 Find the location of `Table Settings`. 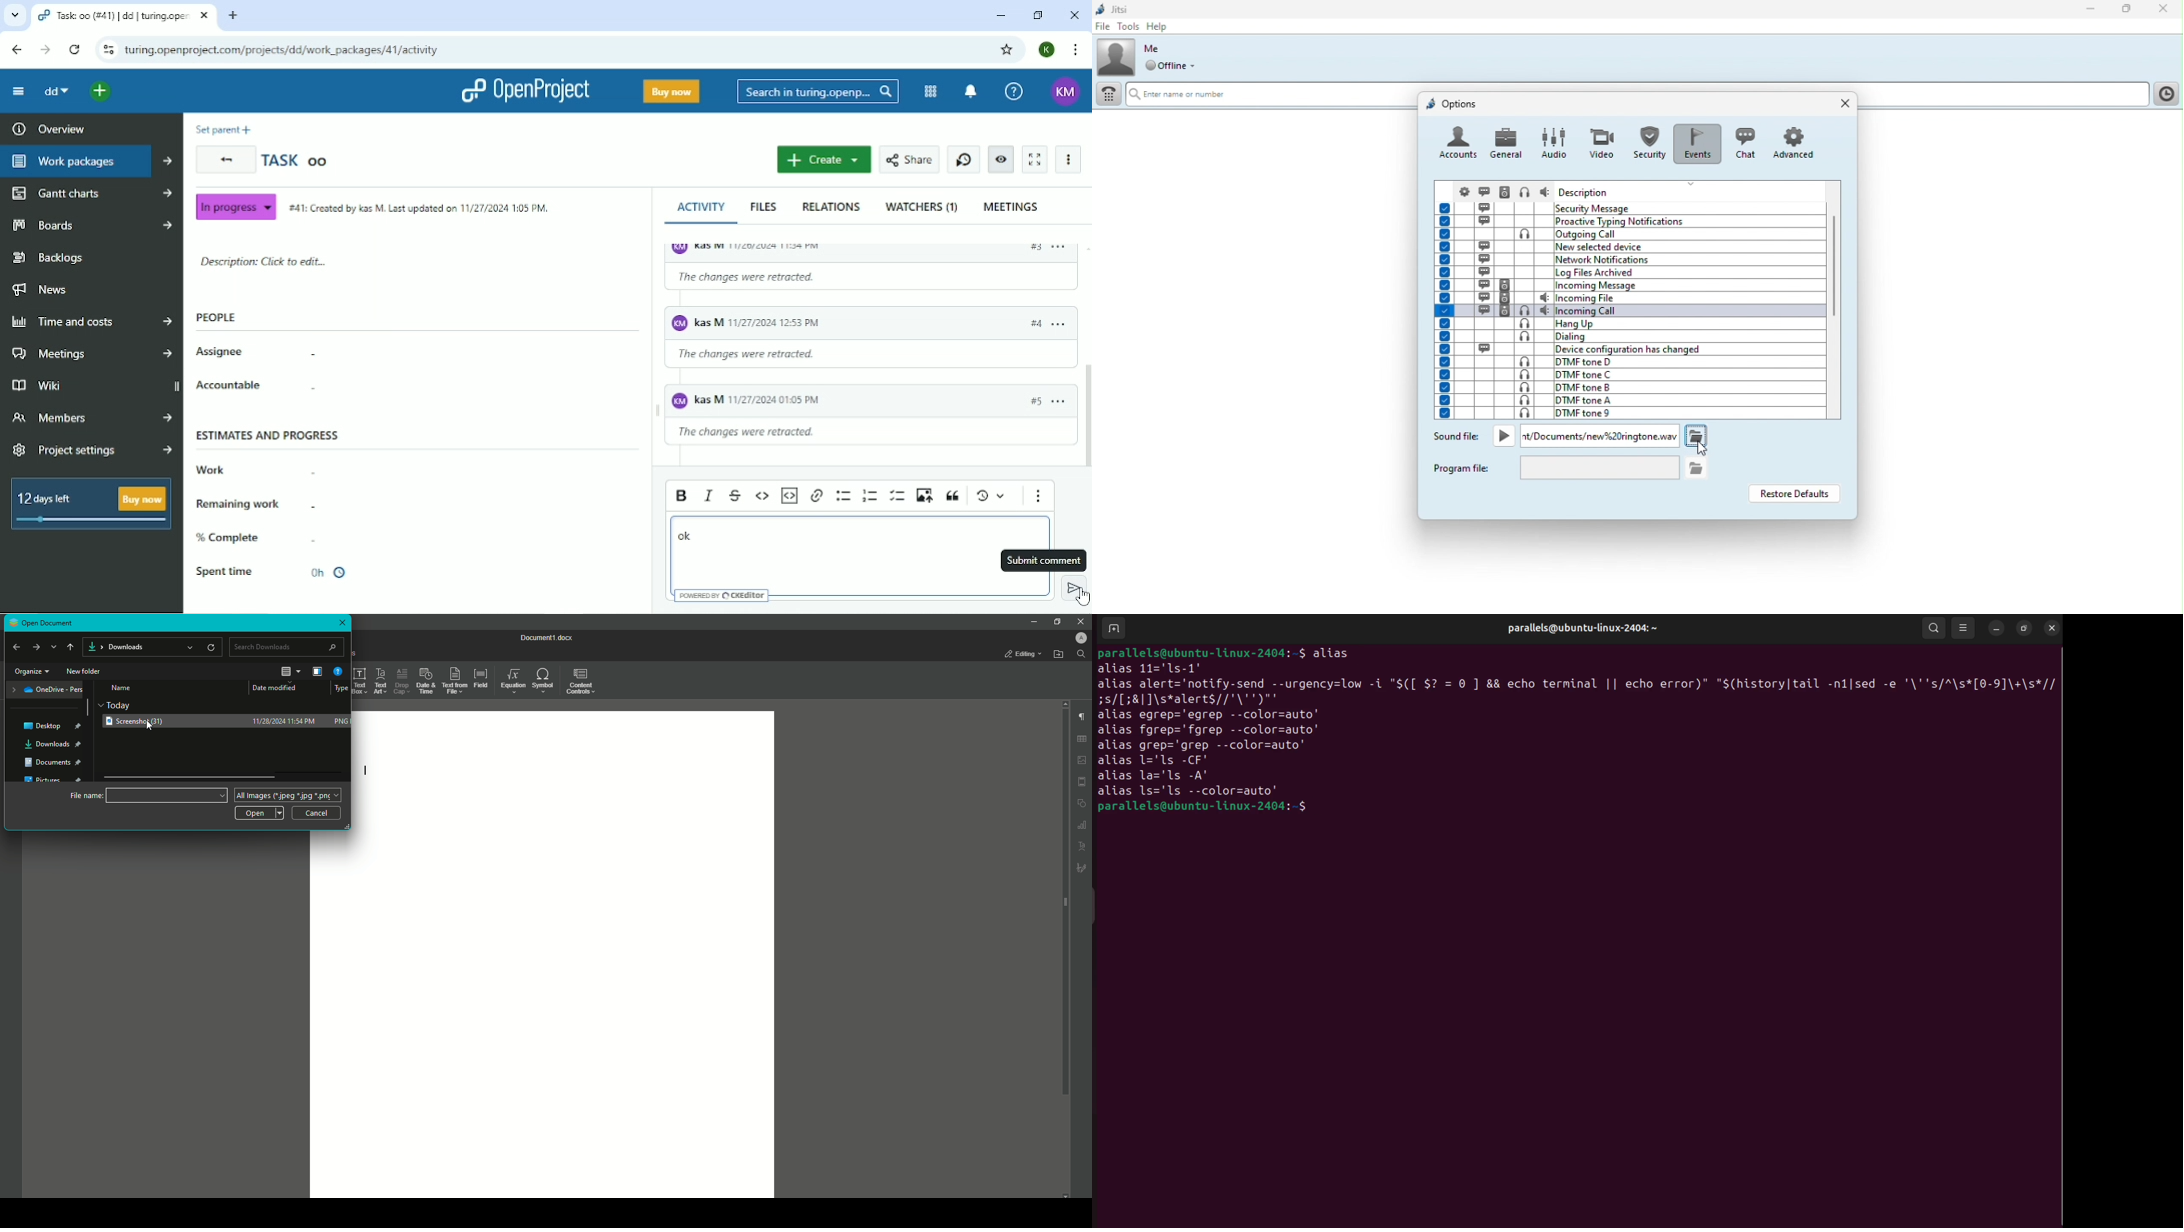

Table Settings is located at coordinates (1082, 739).